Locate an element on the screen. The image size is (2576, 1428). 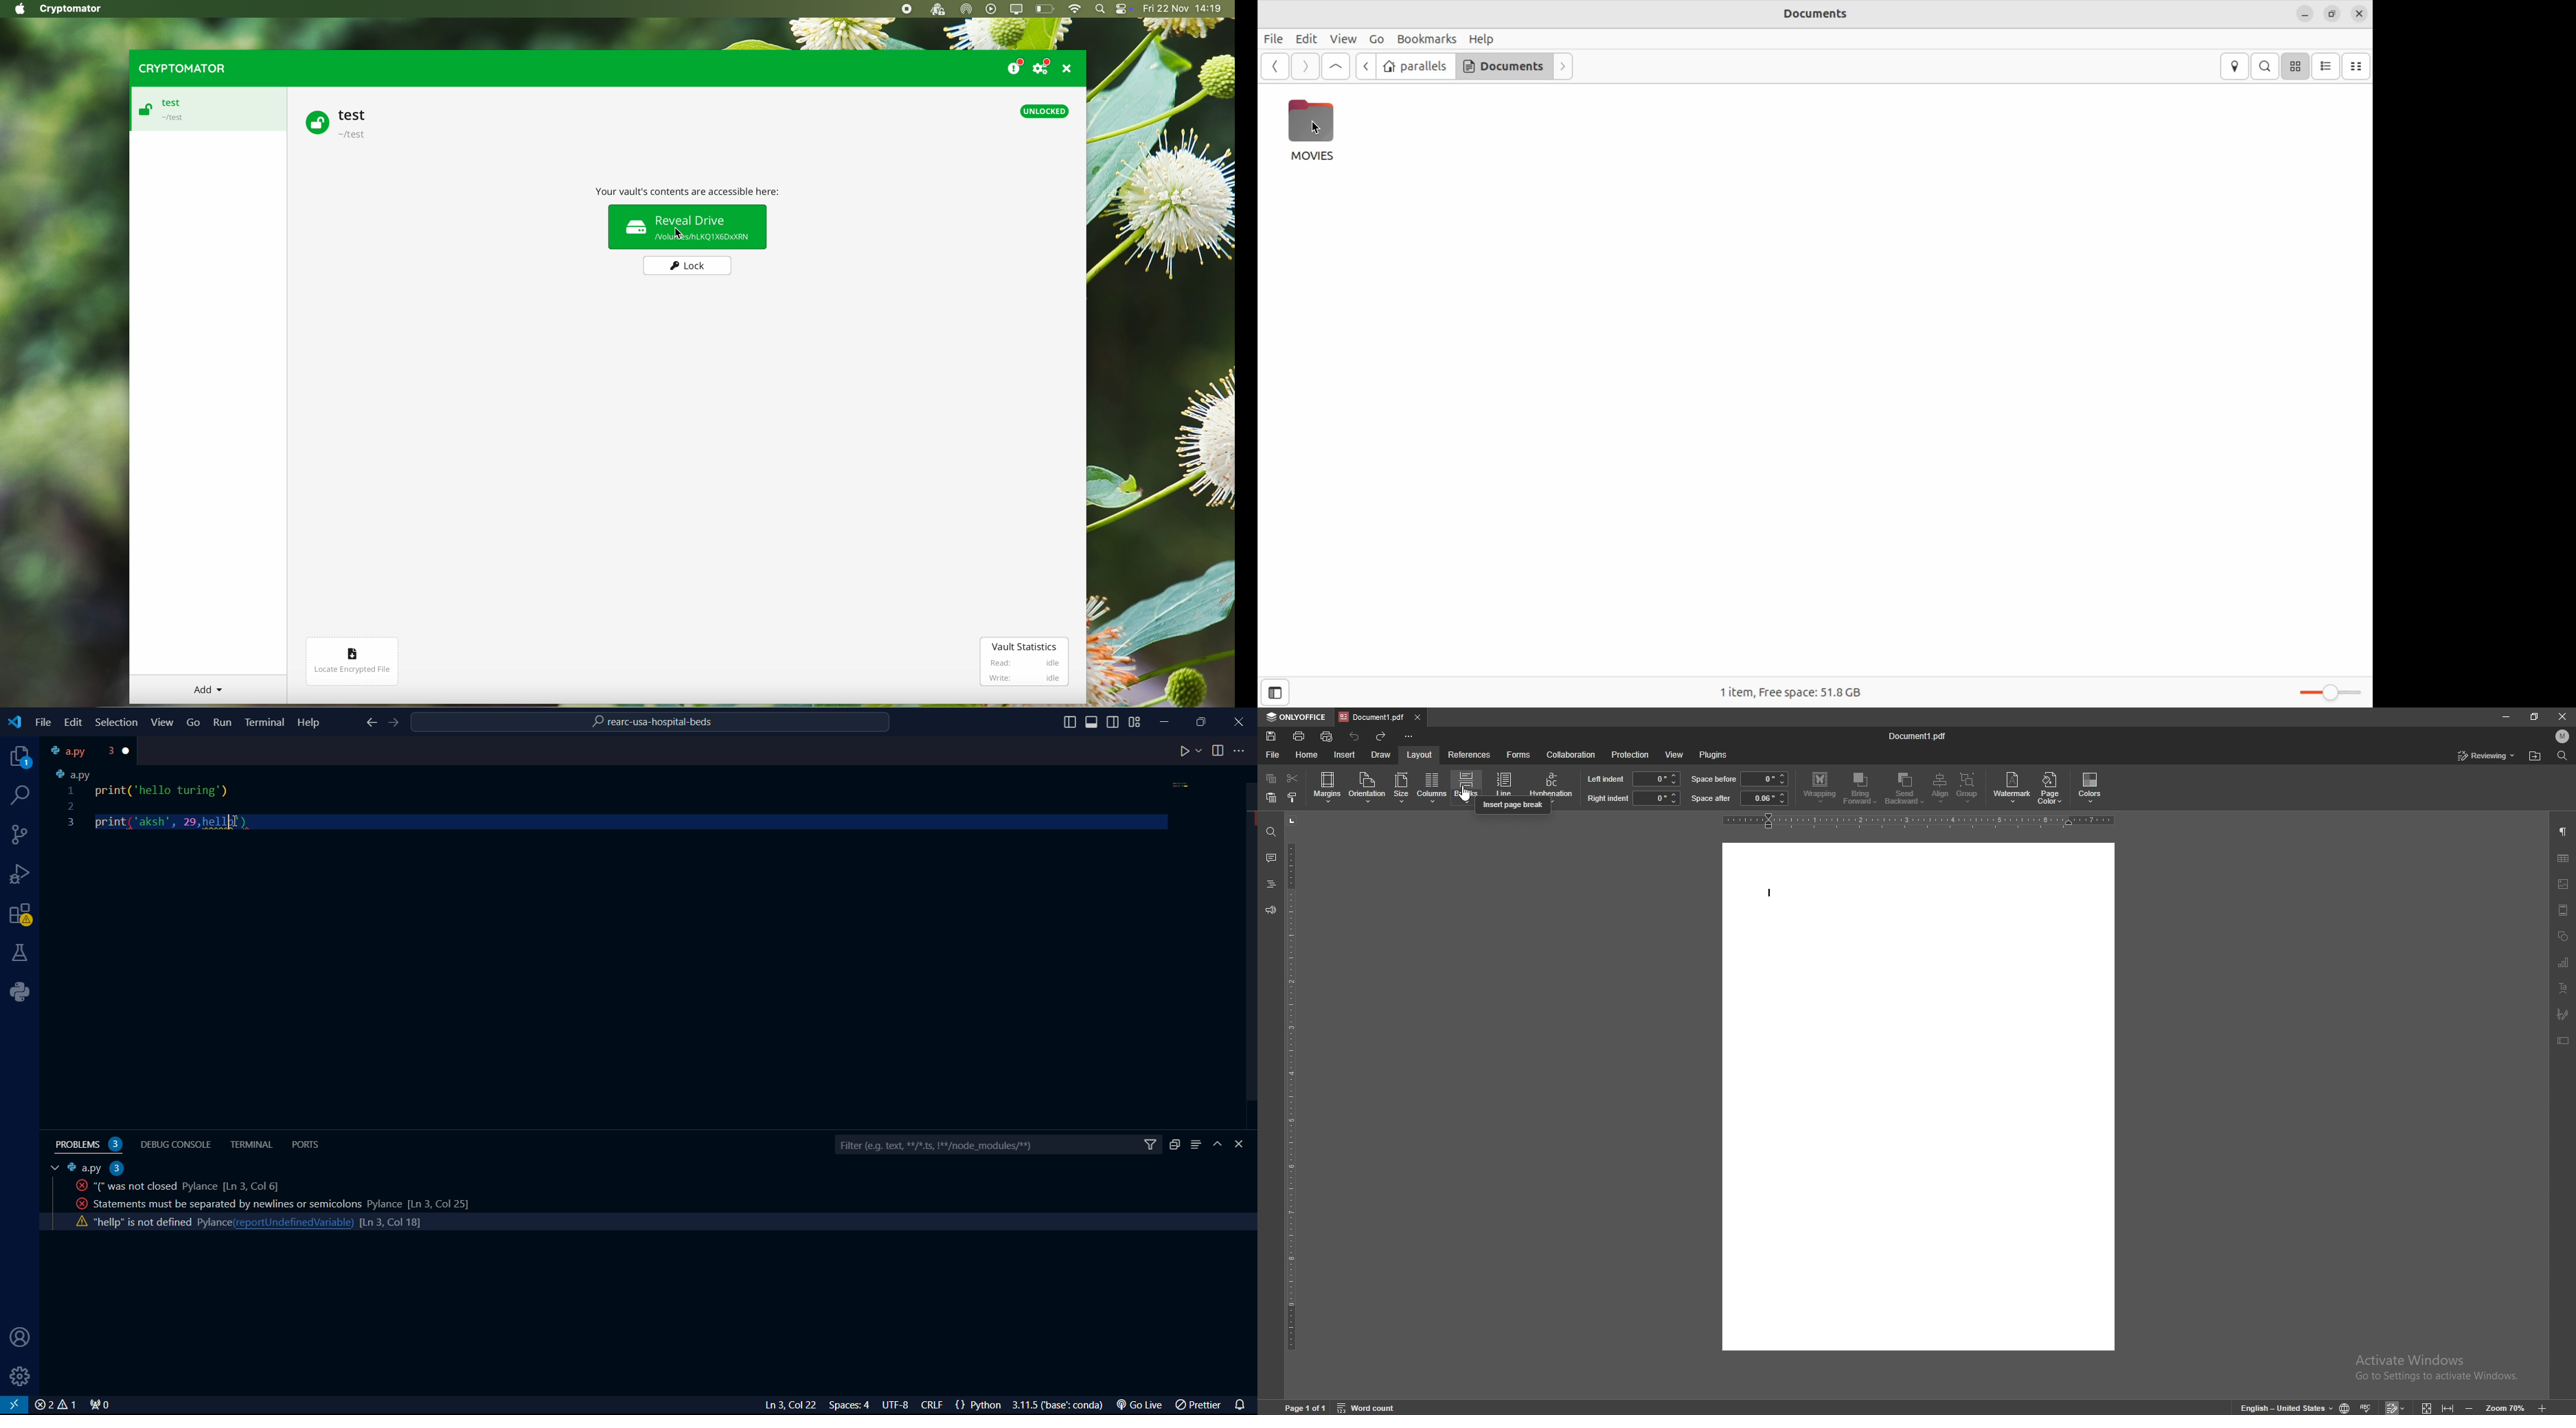
collaboration is located at coordinates (1572, 754).